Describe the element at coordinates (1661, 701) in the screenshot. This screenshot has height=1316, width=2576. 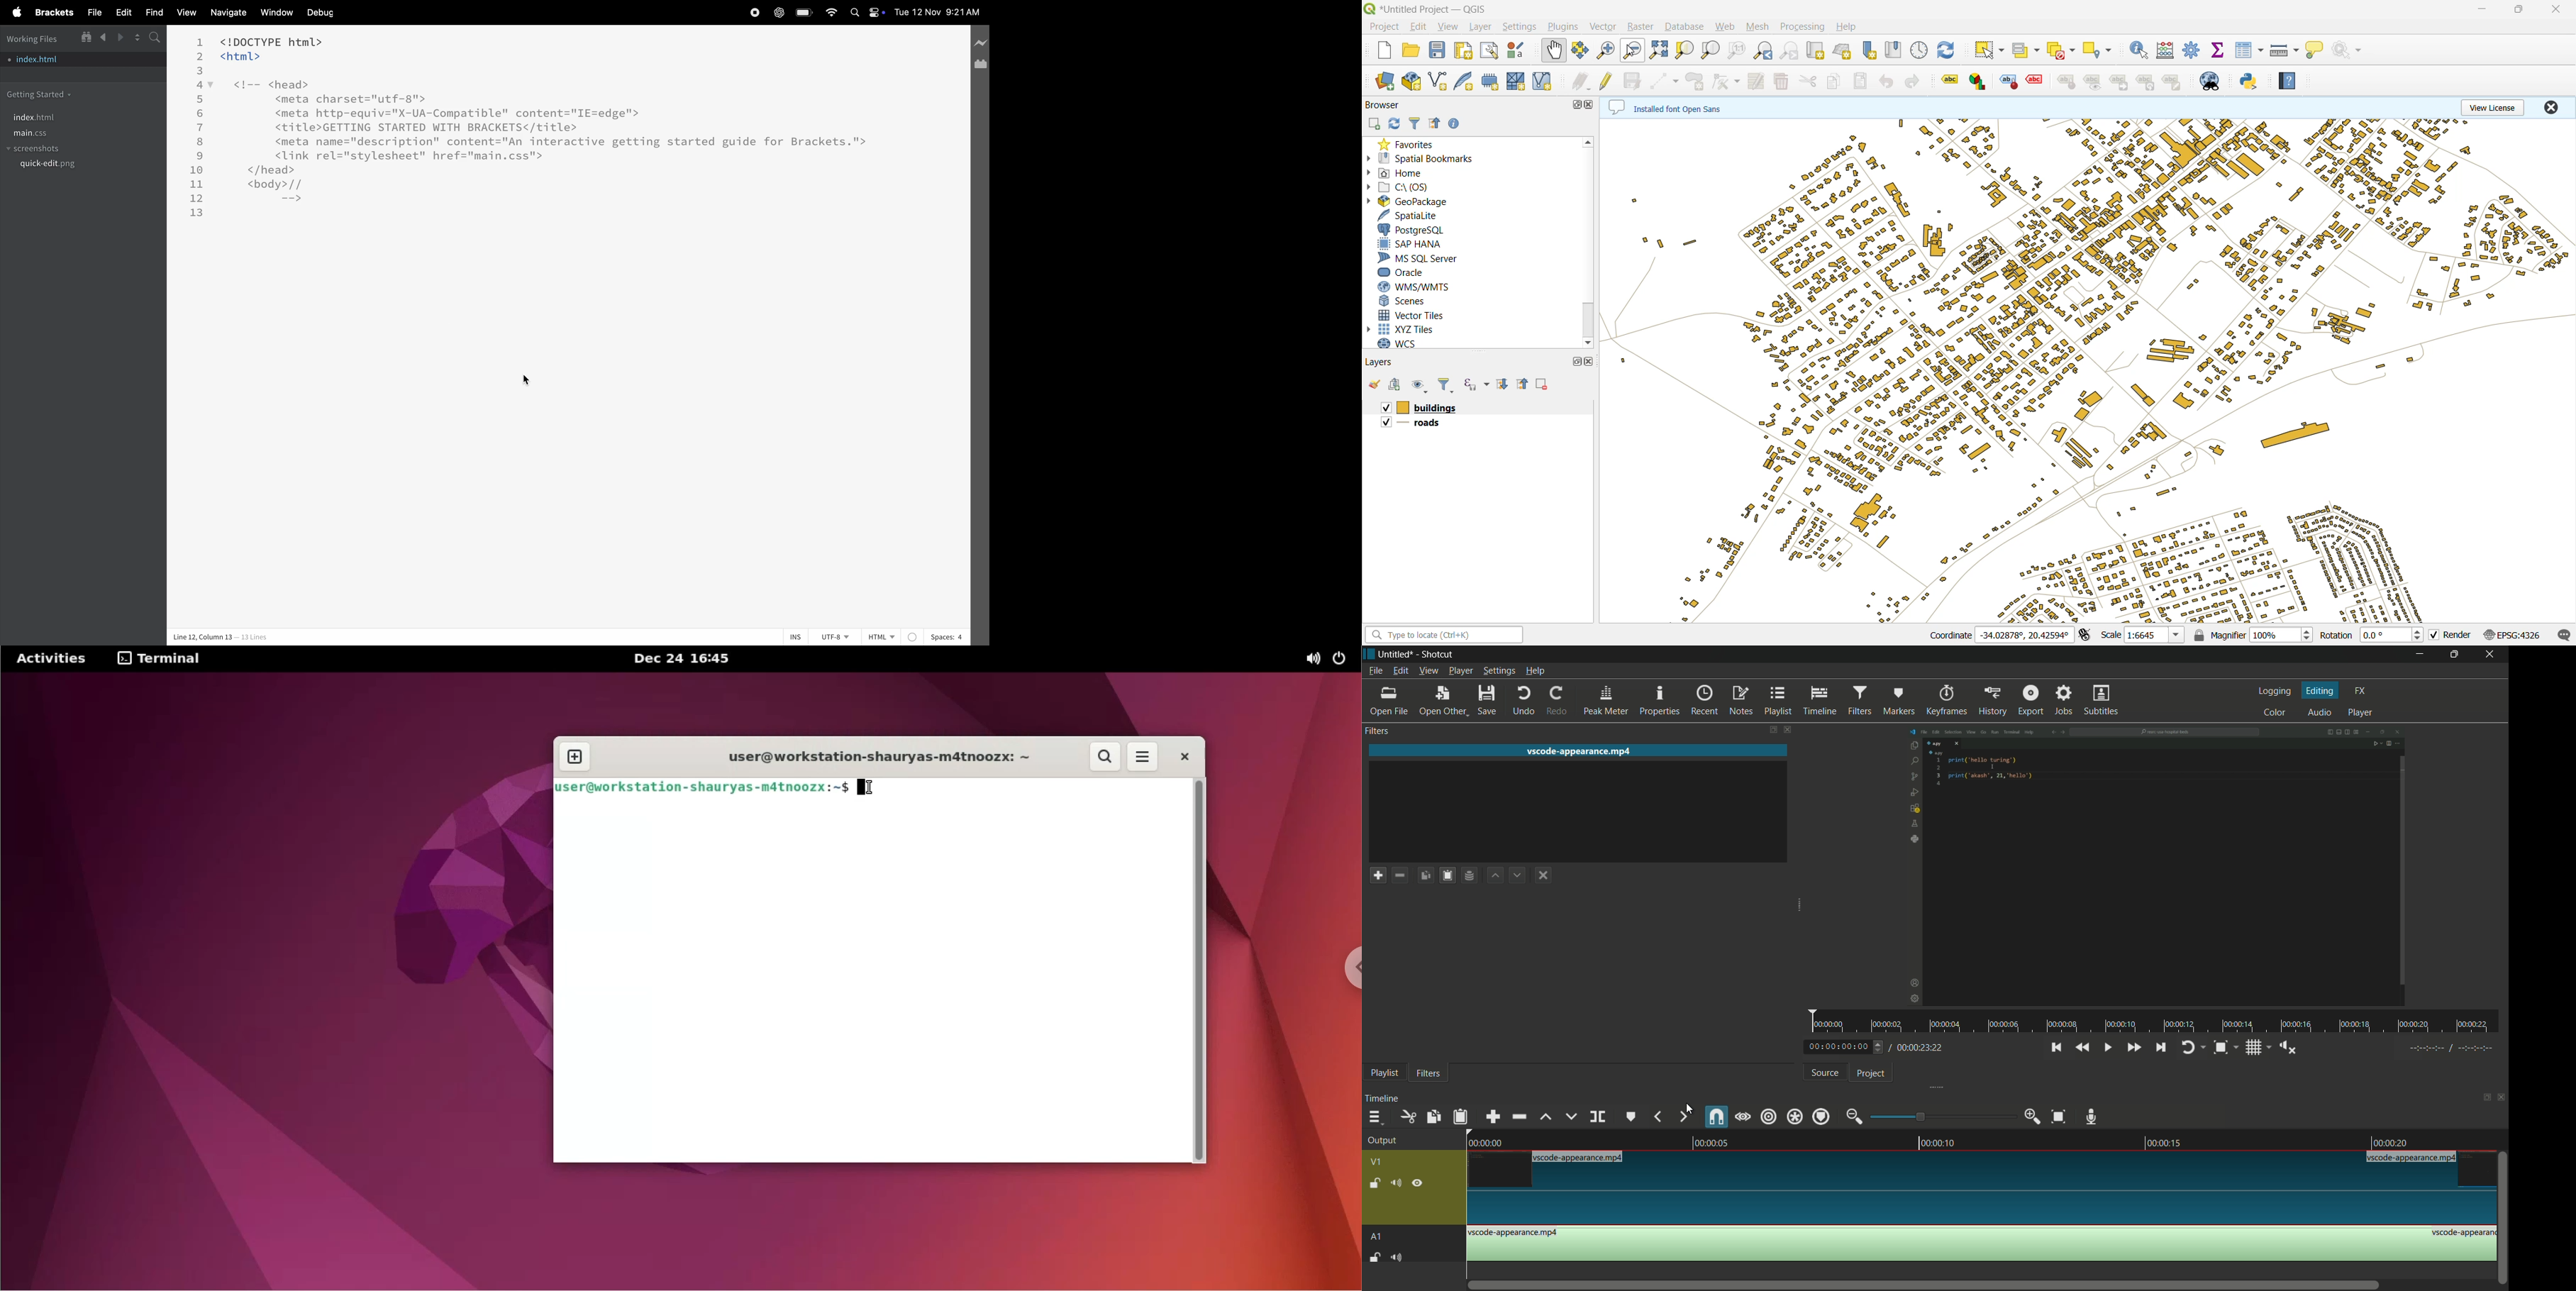
I see `properties` at that location.